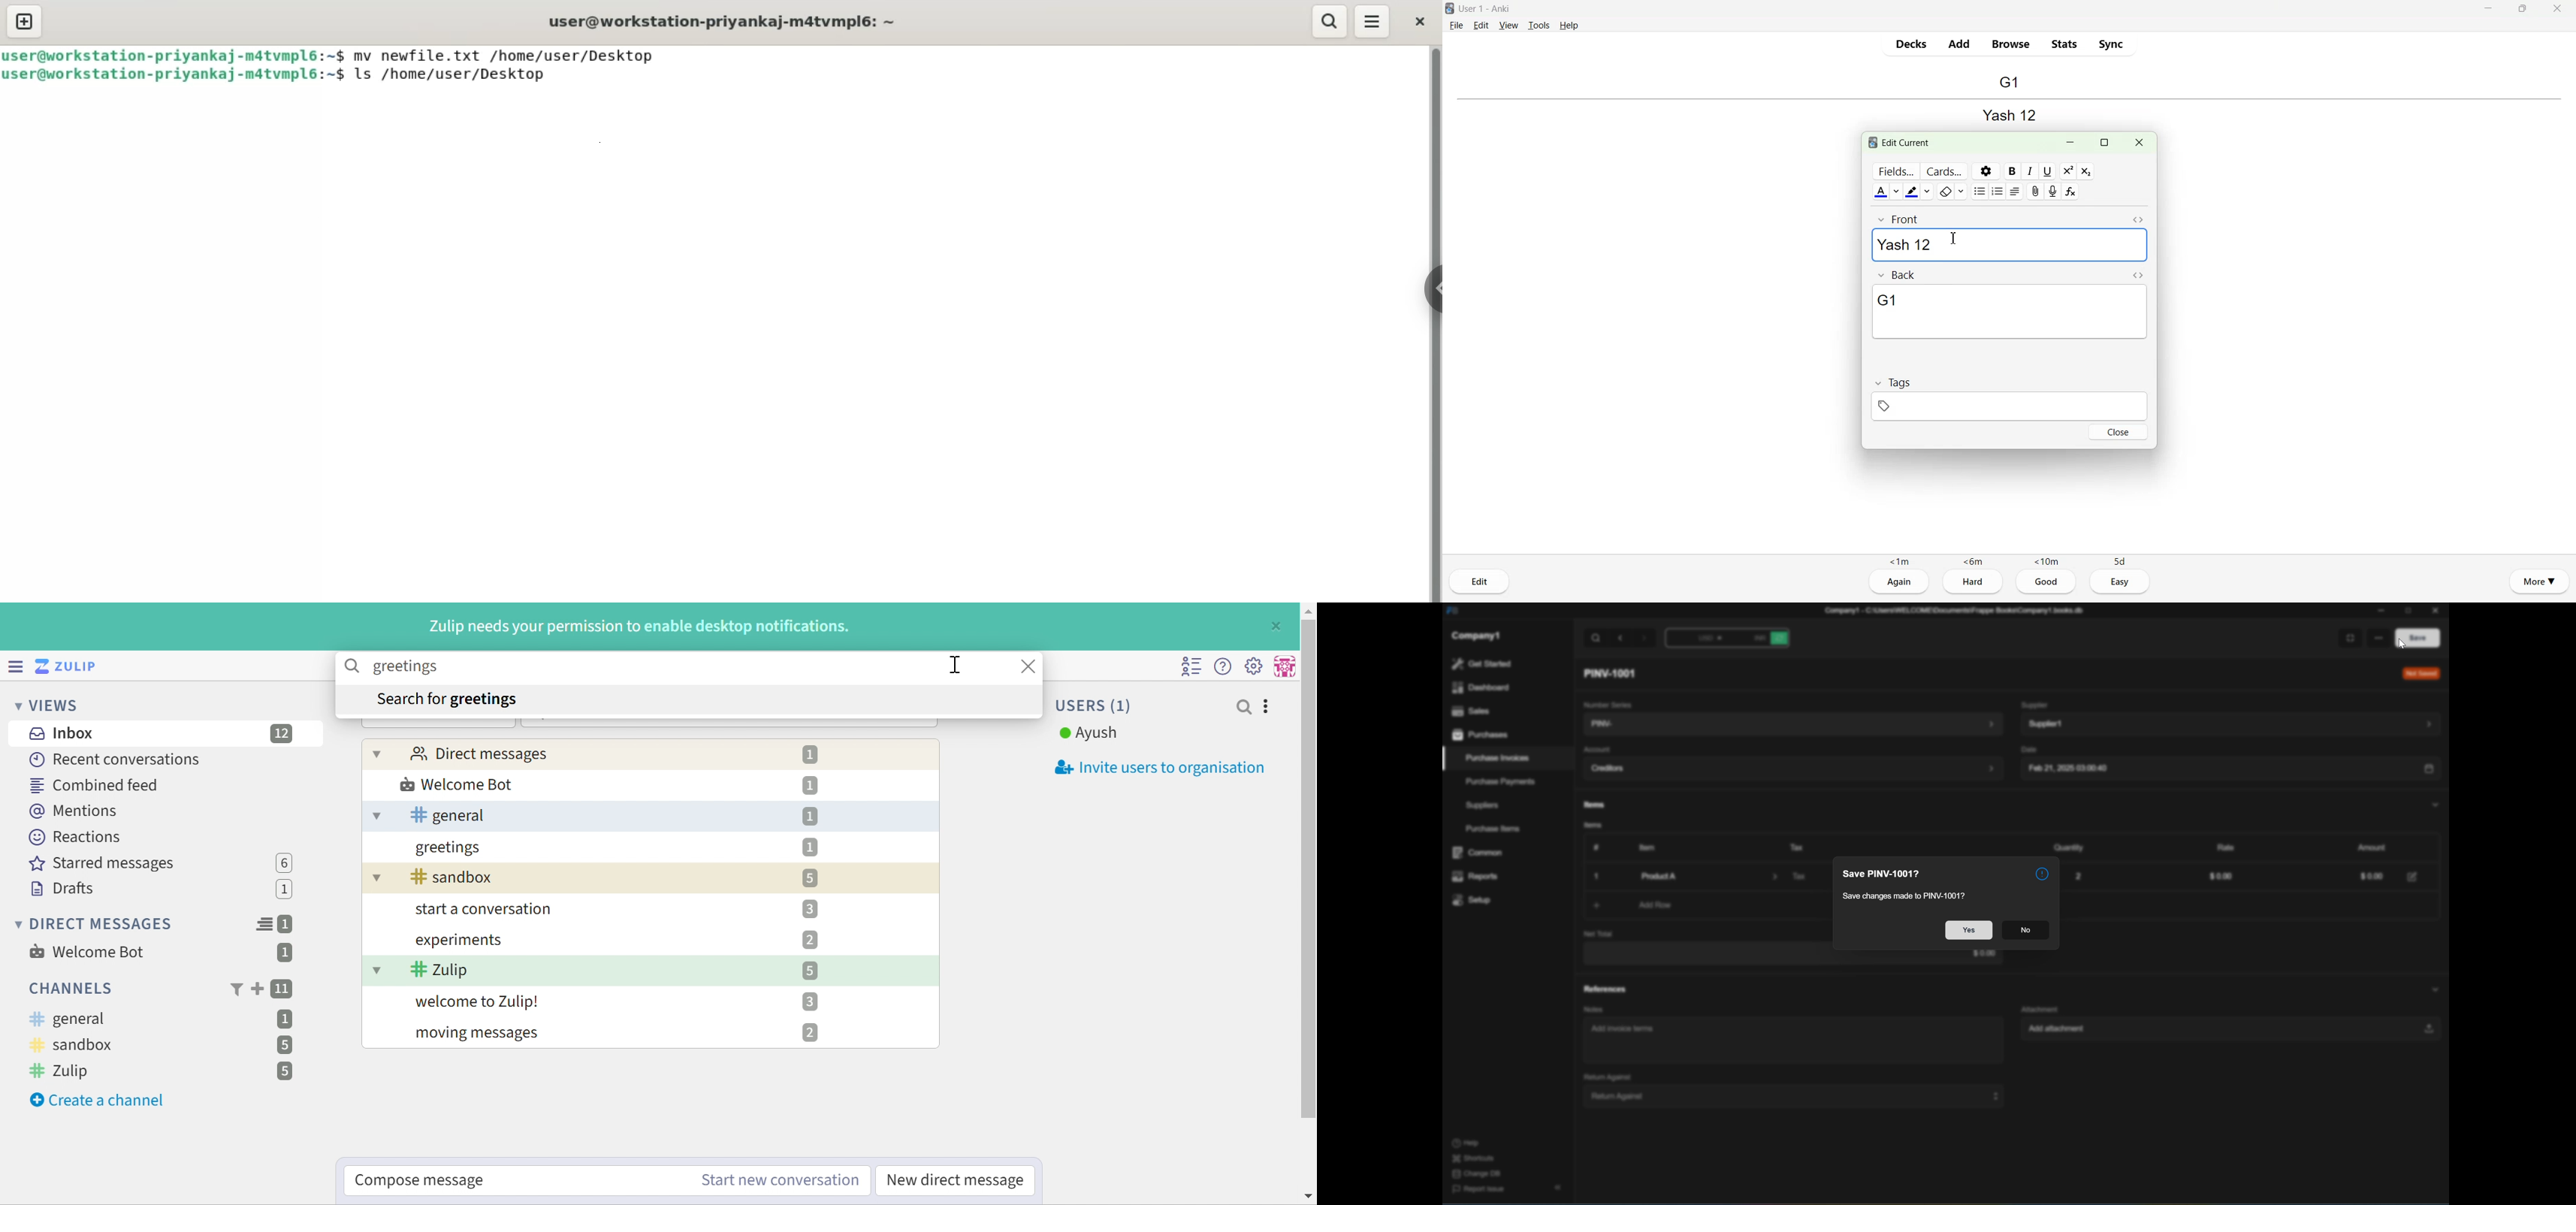 This screenshot has height=1232, width=2576. What do you see at coordinates (1912, 44) in the screenshot?
I see `Decks` at bounding box center [1912, 44].